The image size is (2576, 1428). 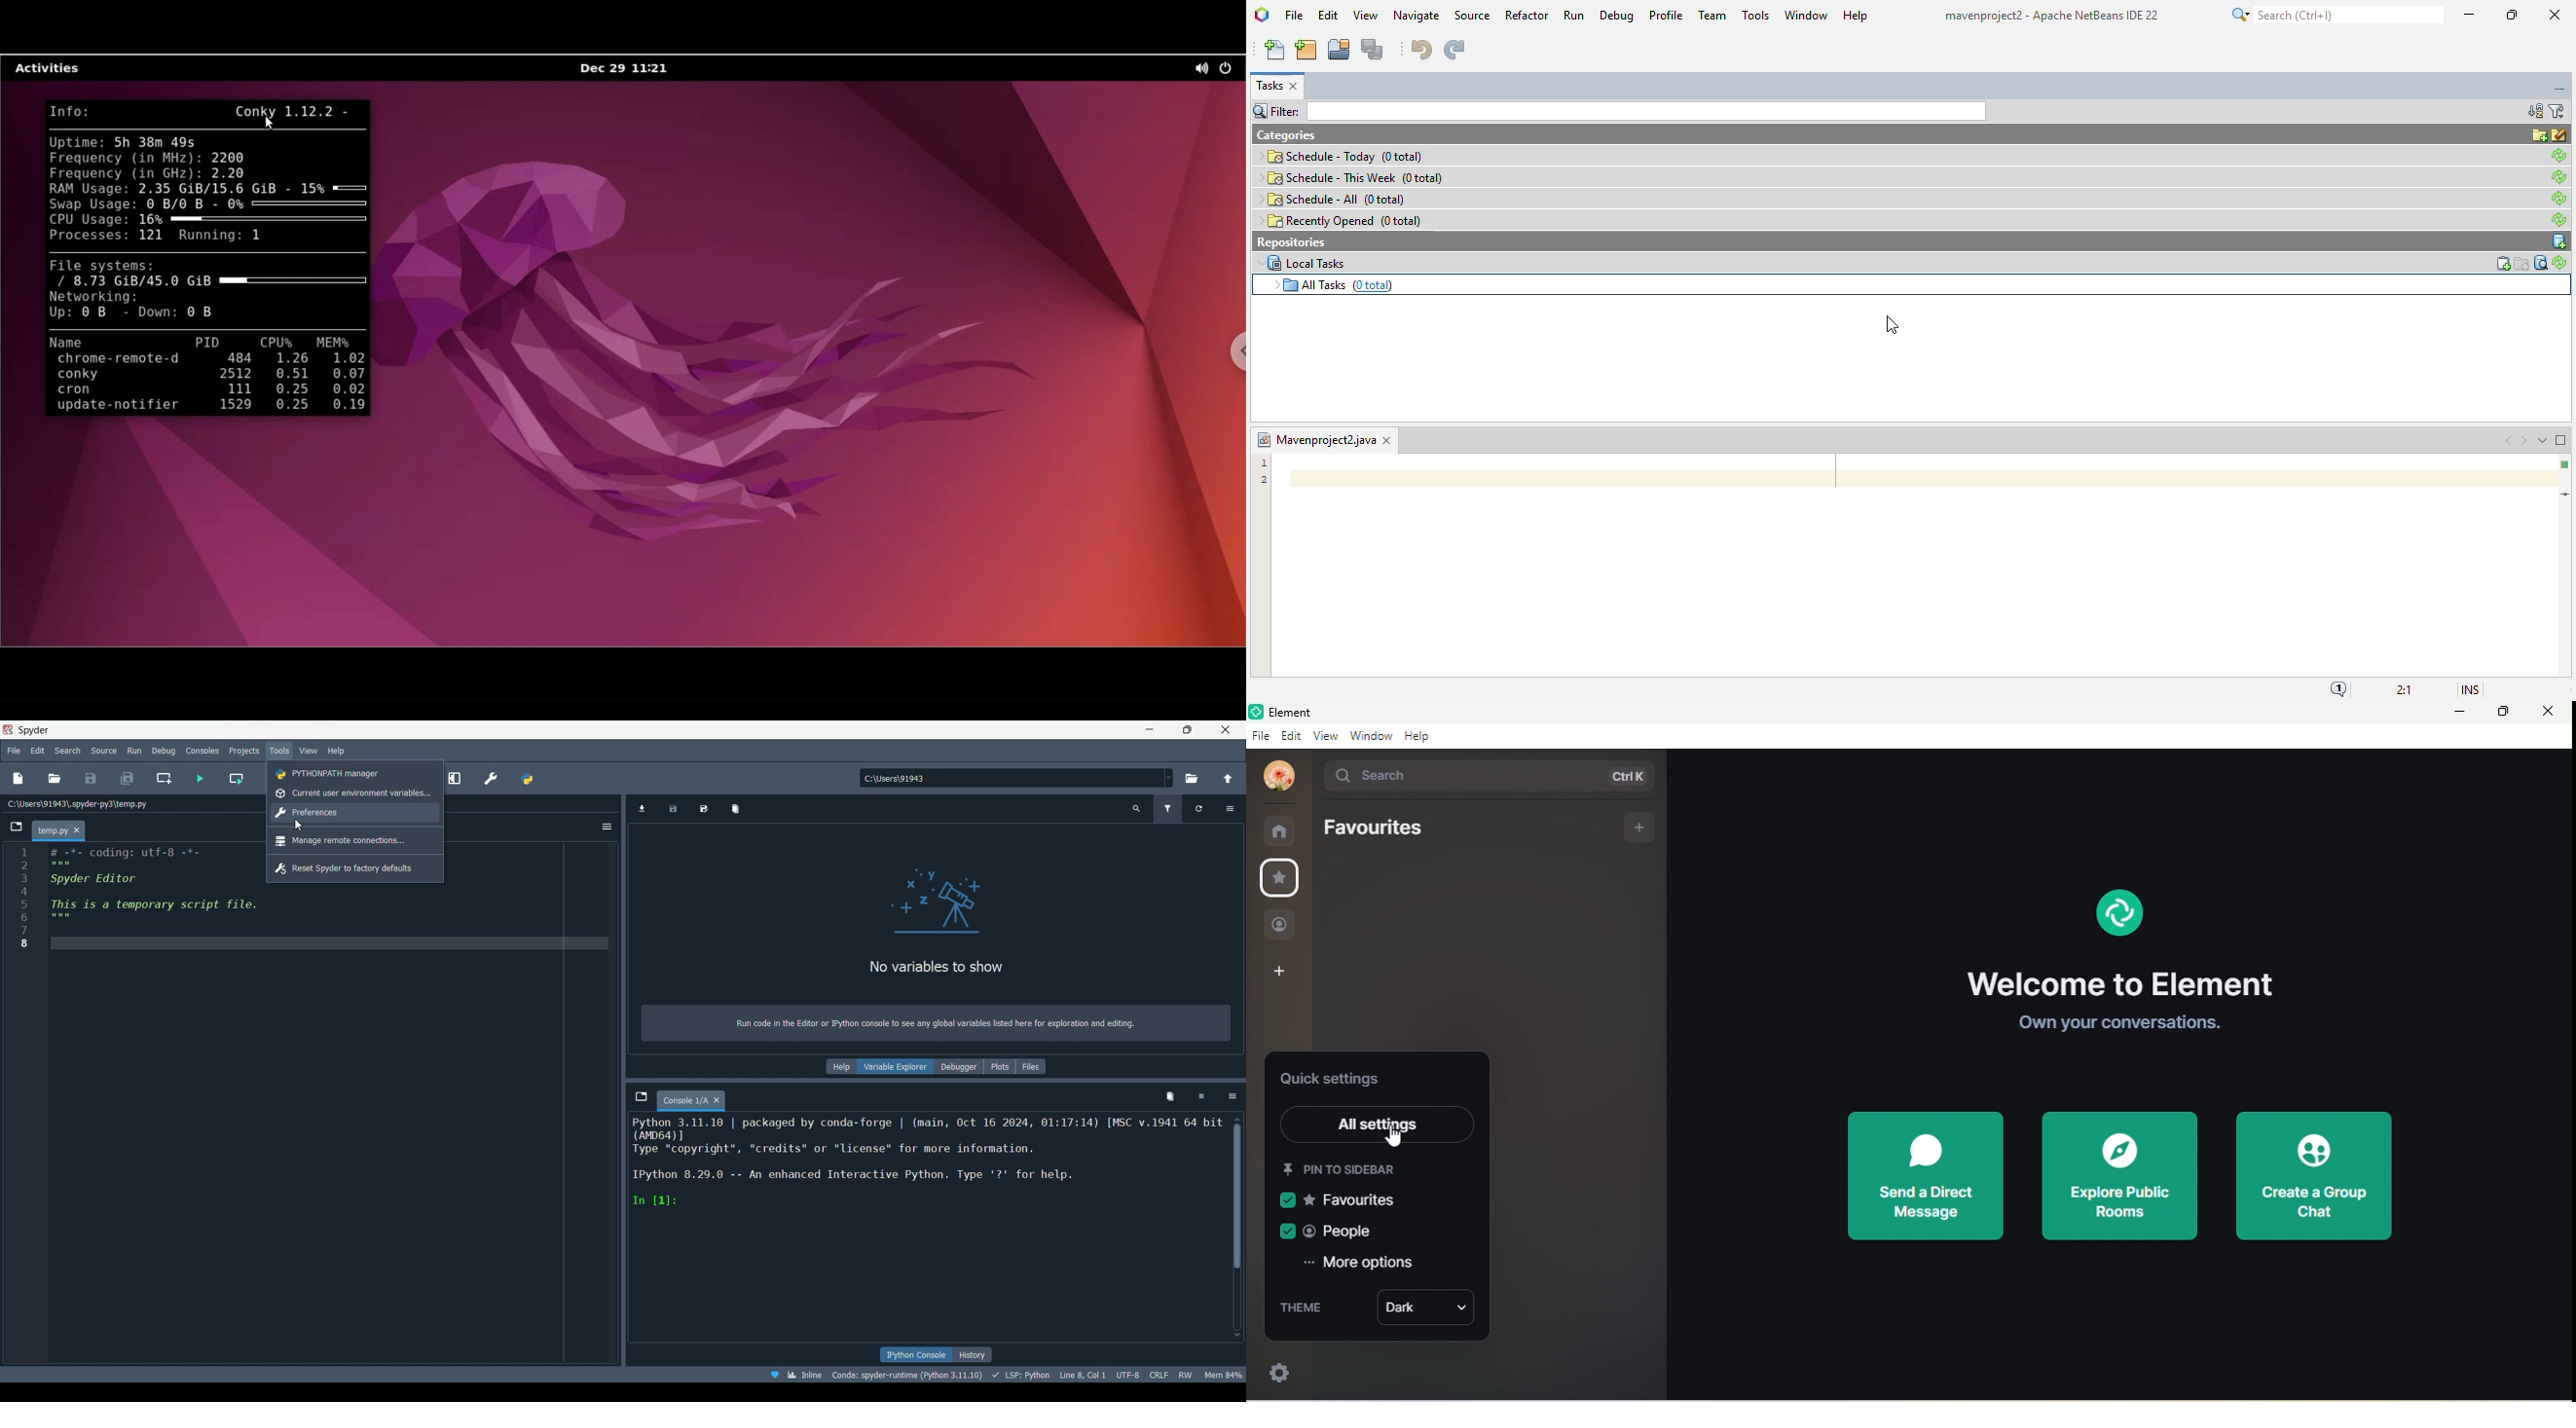 What do you see at coordinates (354, 793) in the screenshot?
I see `Current user environment variables` at bounding box center [354, 793].